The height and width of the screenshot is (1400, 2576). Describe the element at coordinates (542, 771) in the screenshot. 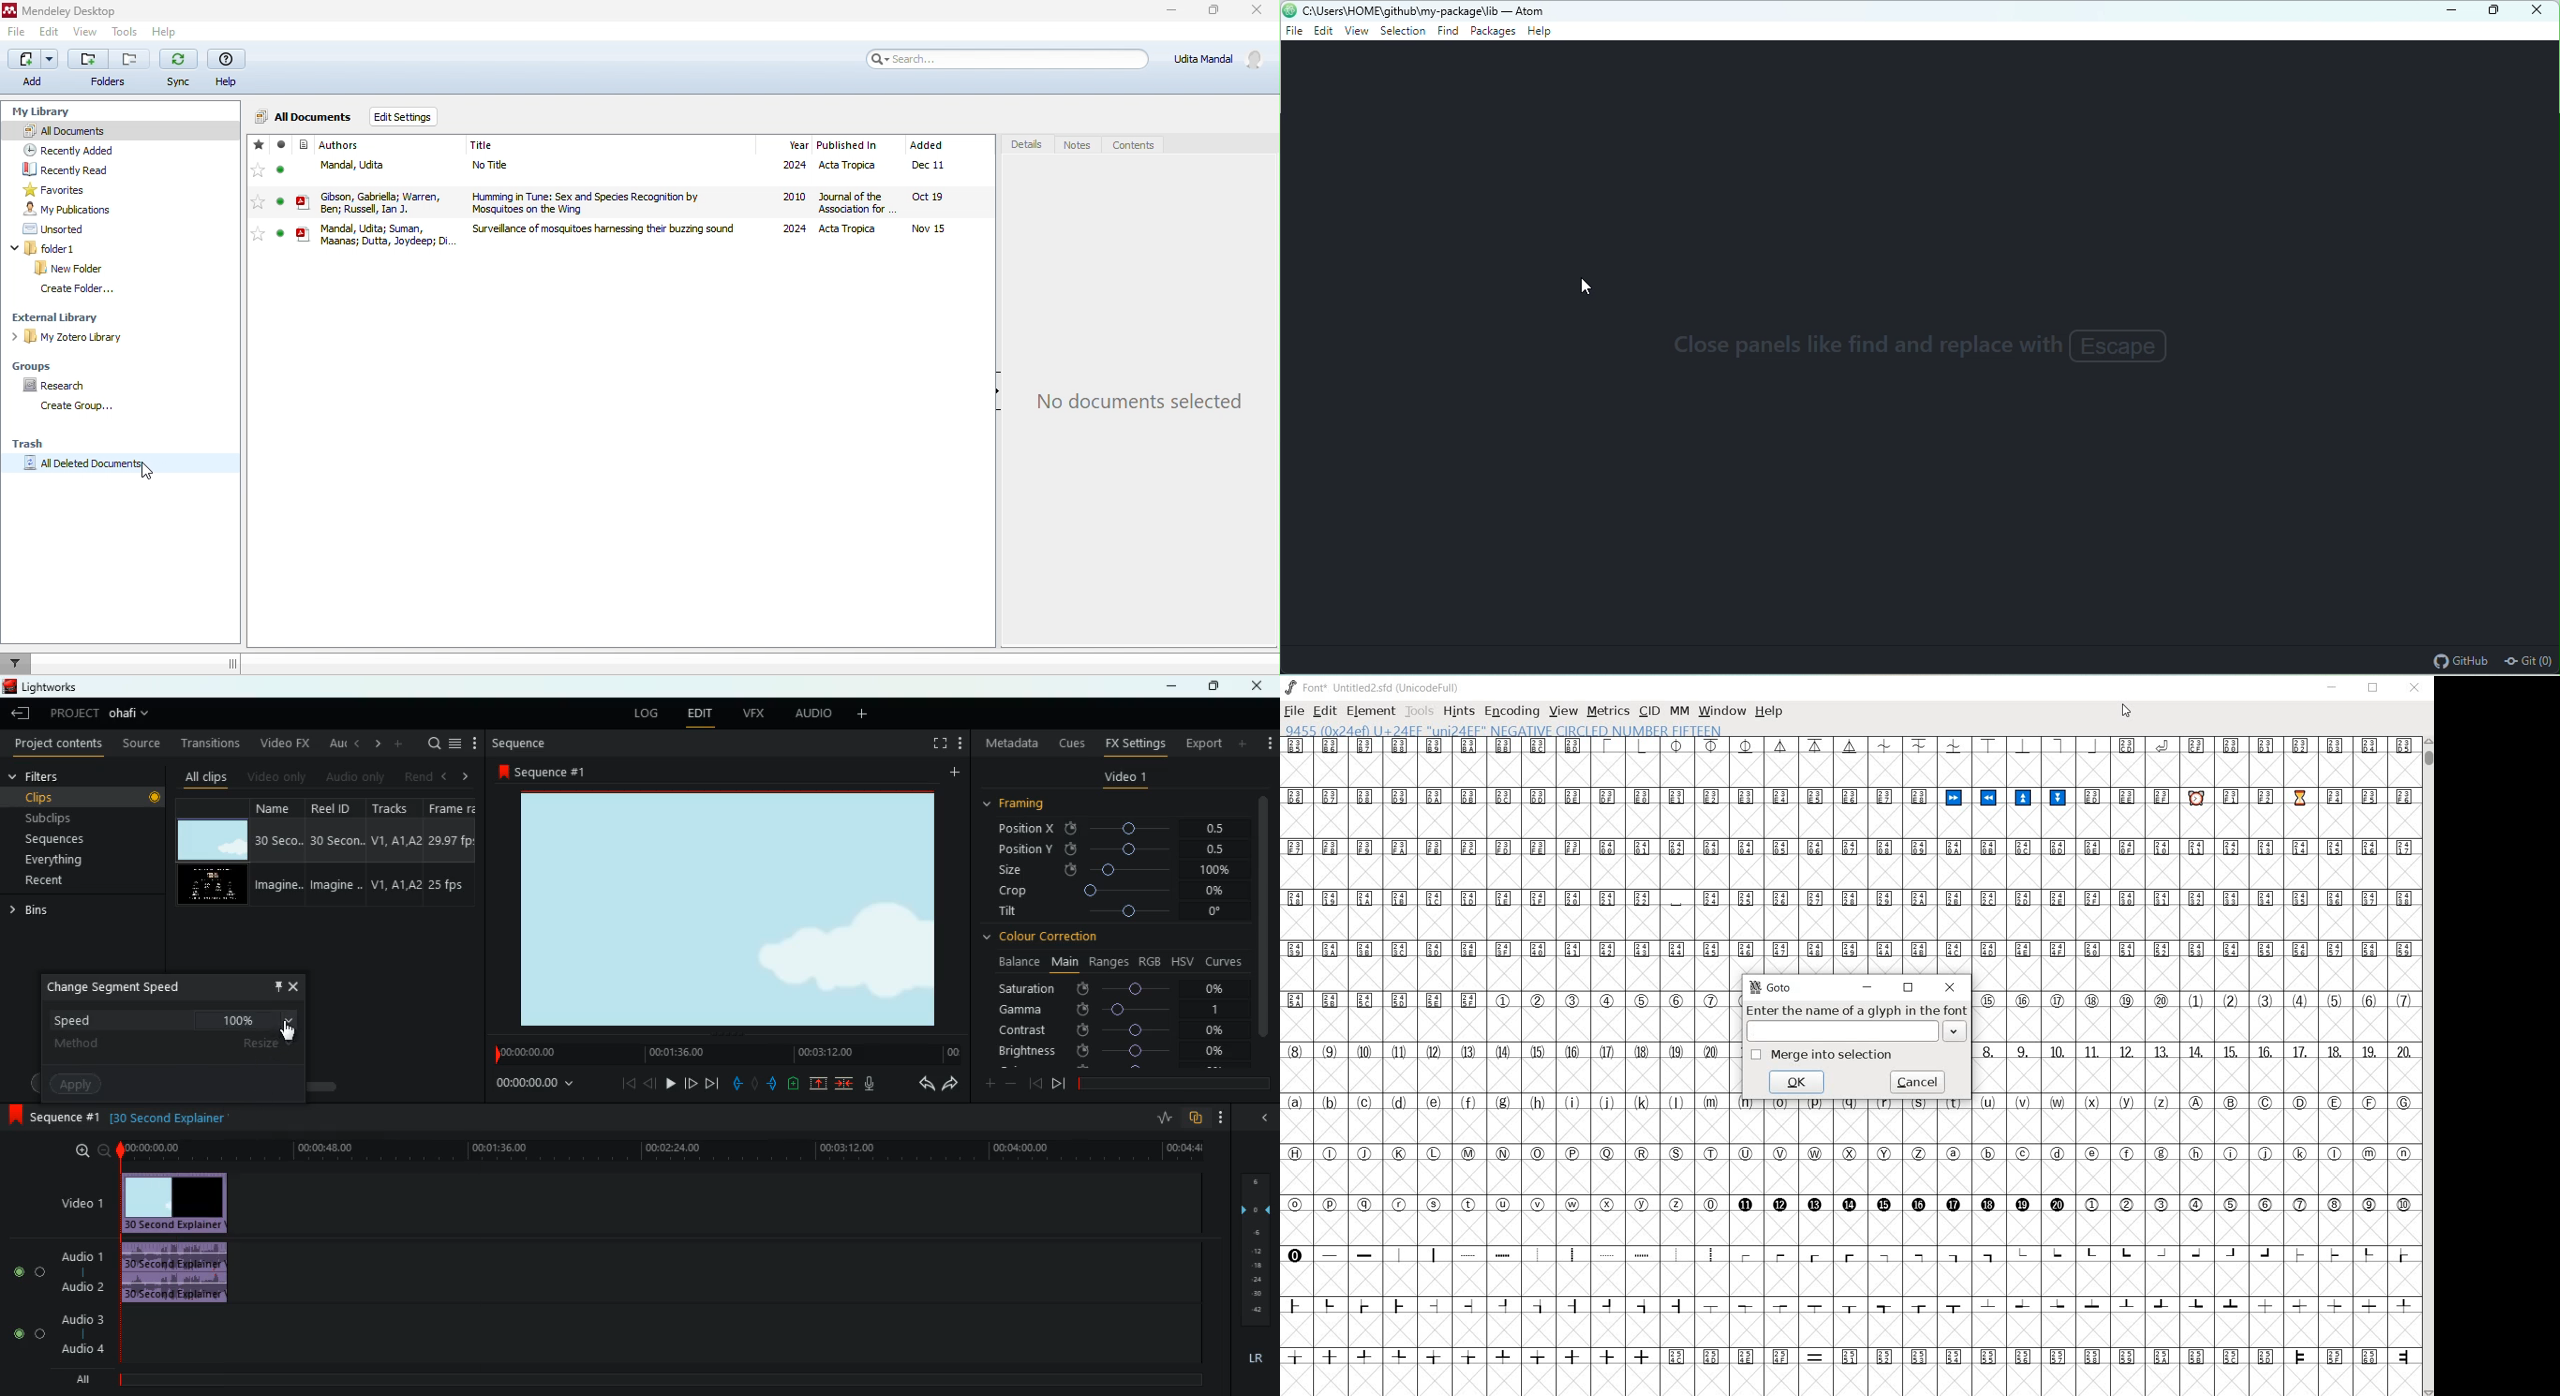

I see `sequence` at that location.